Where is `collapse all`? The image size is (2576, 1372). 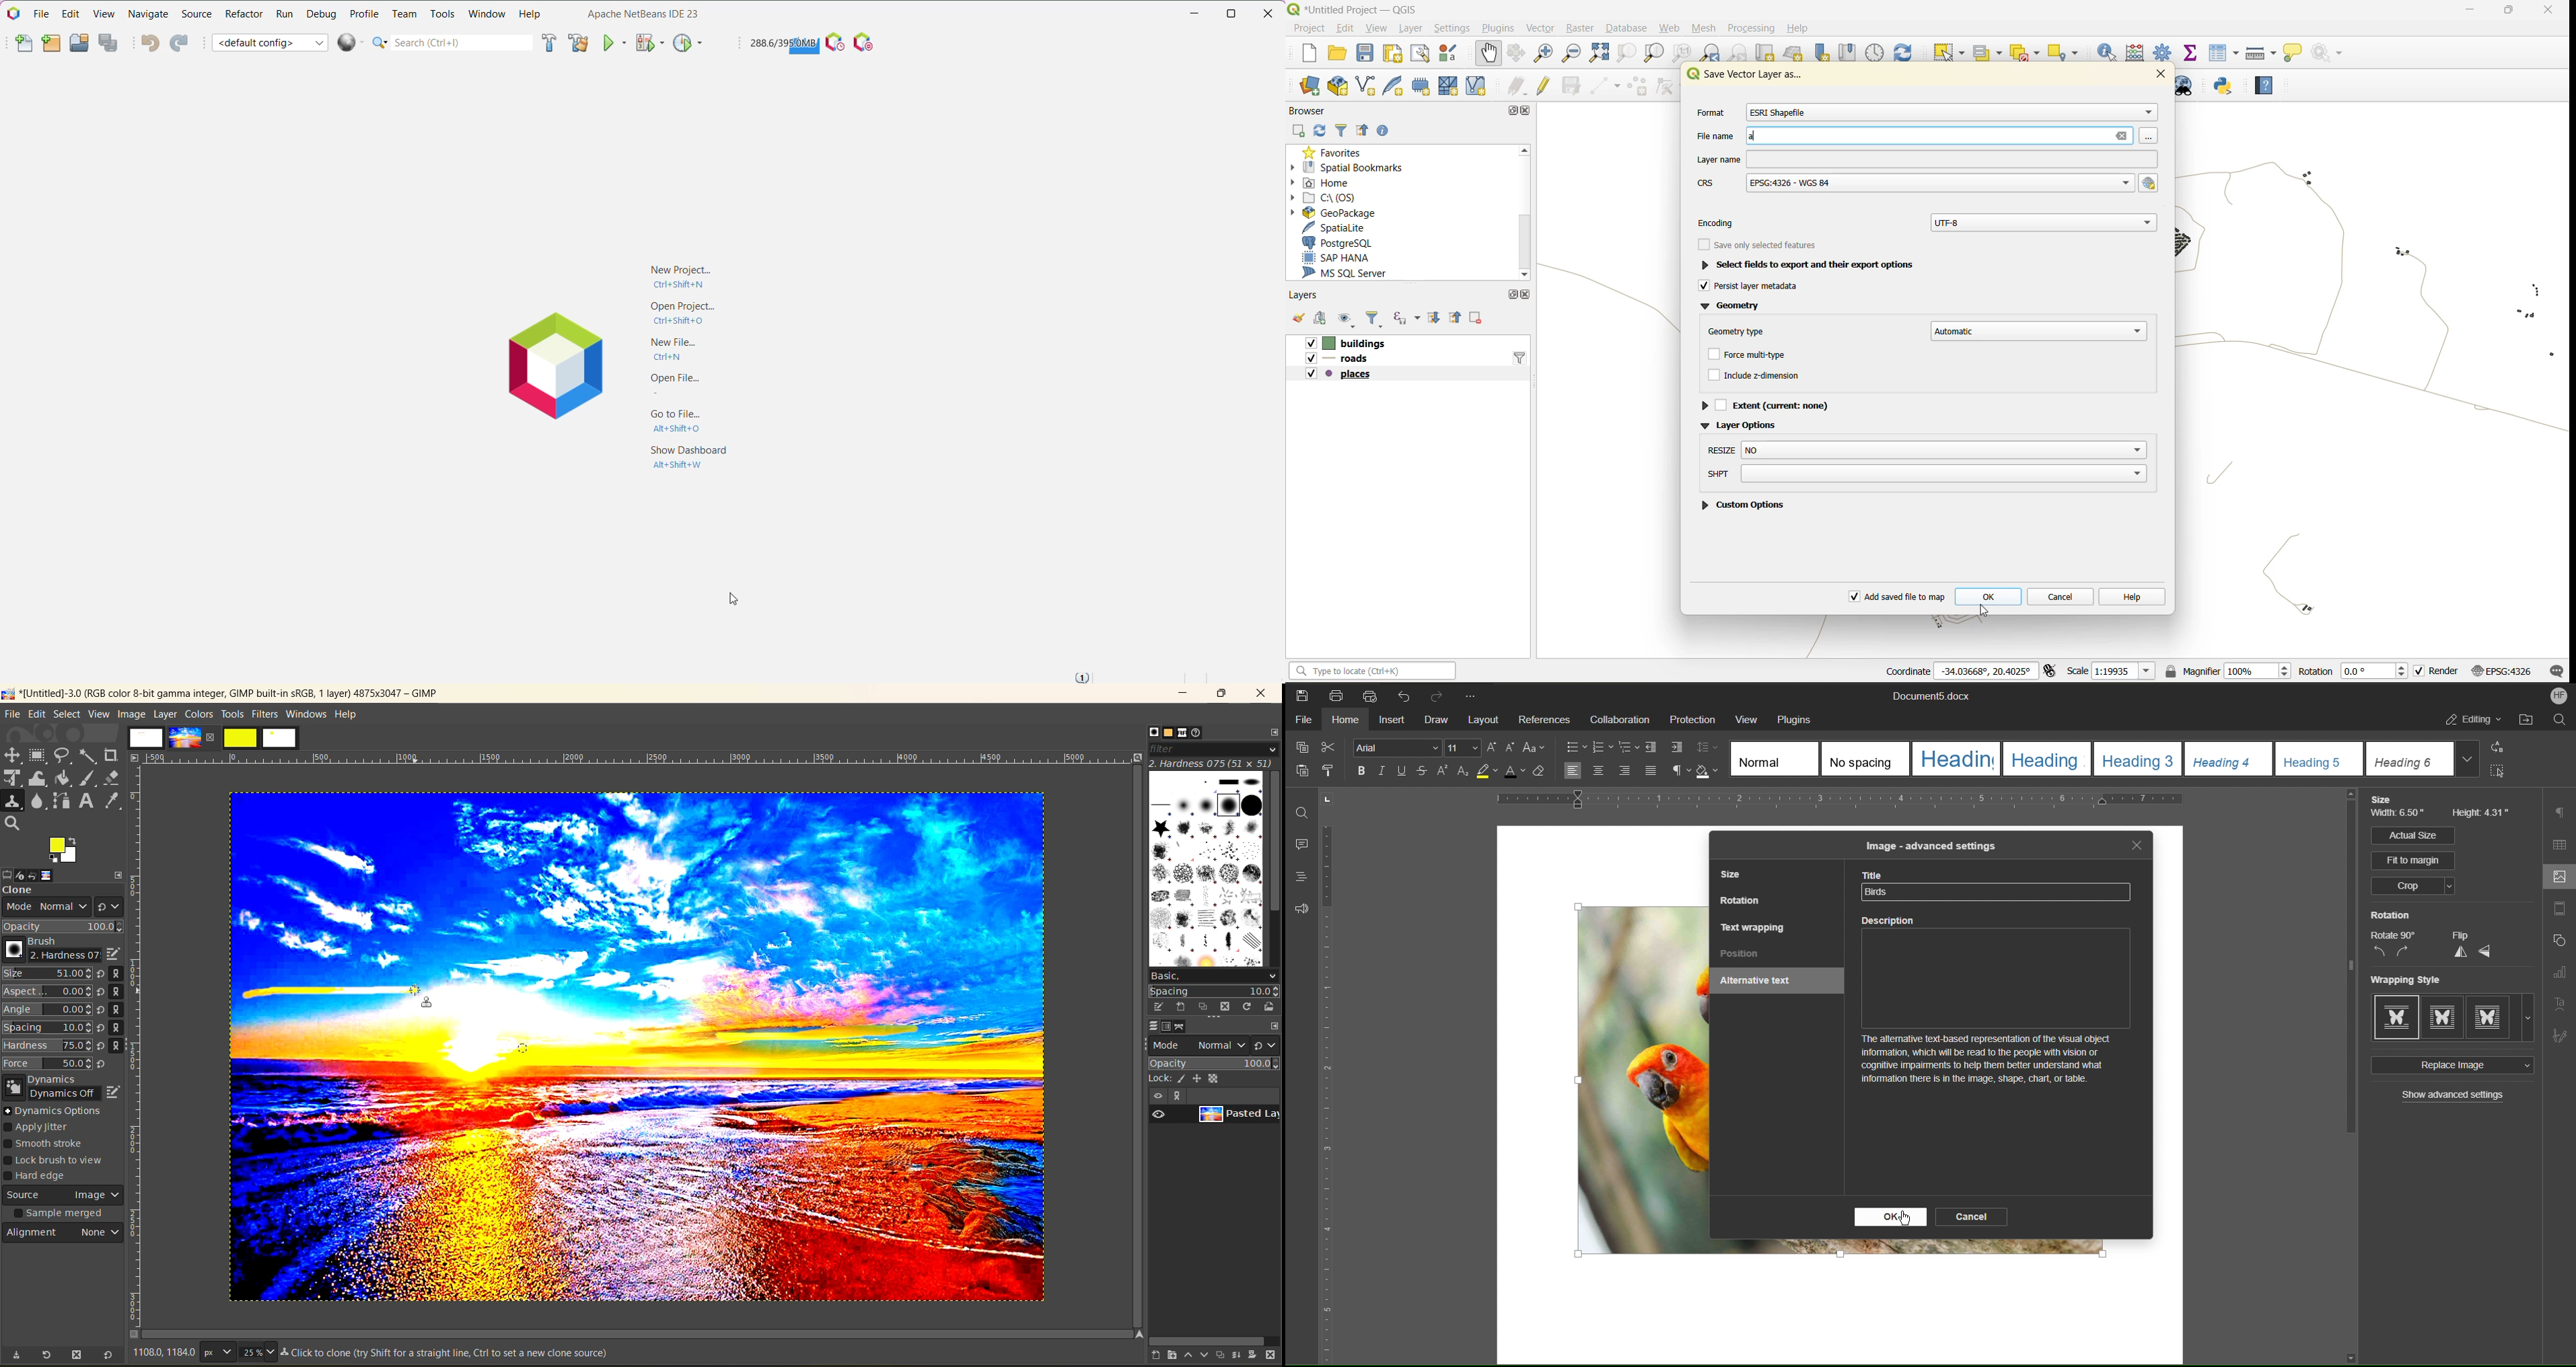 collapse all is located at coordinates (1362, 131).